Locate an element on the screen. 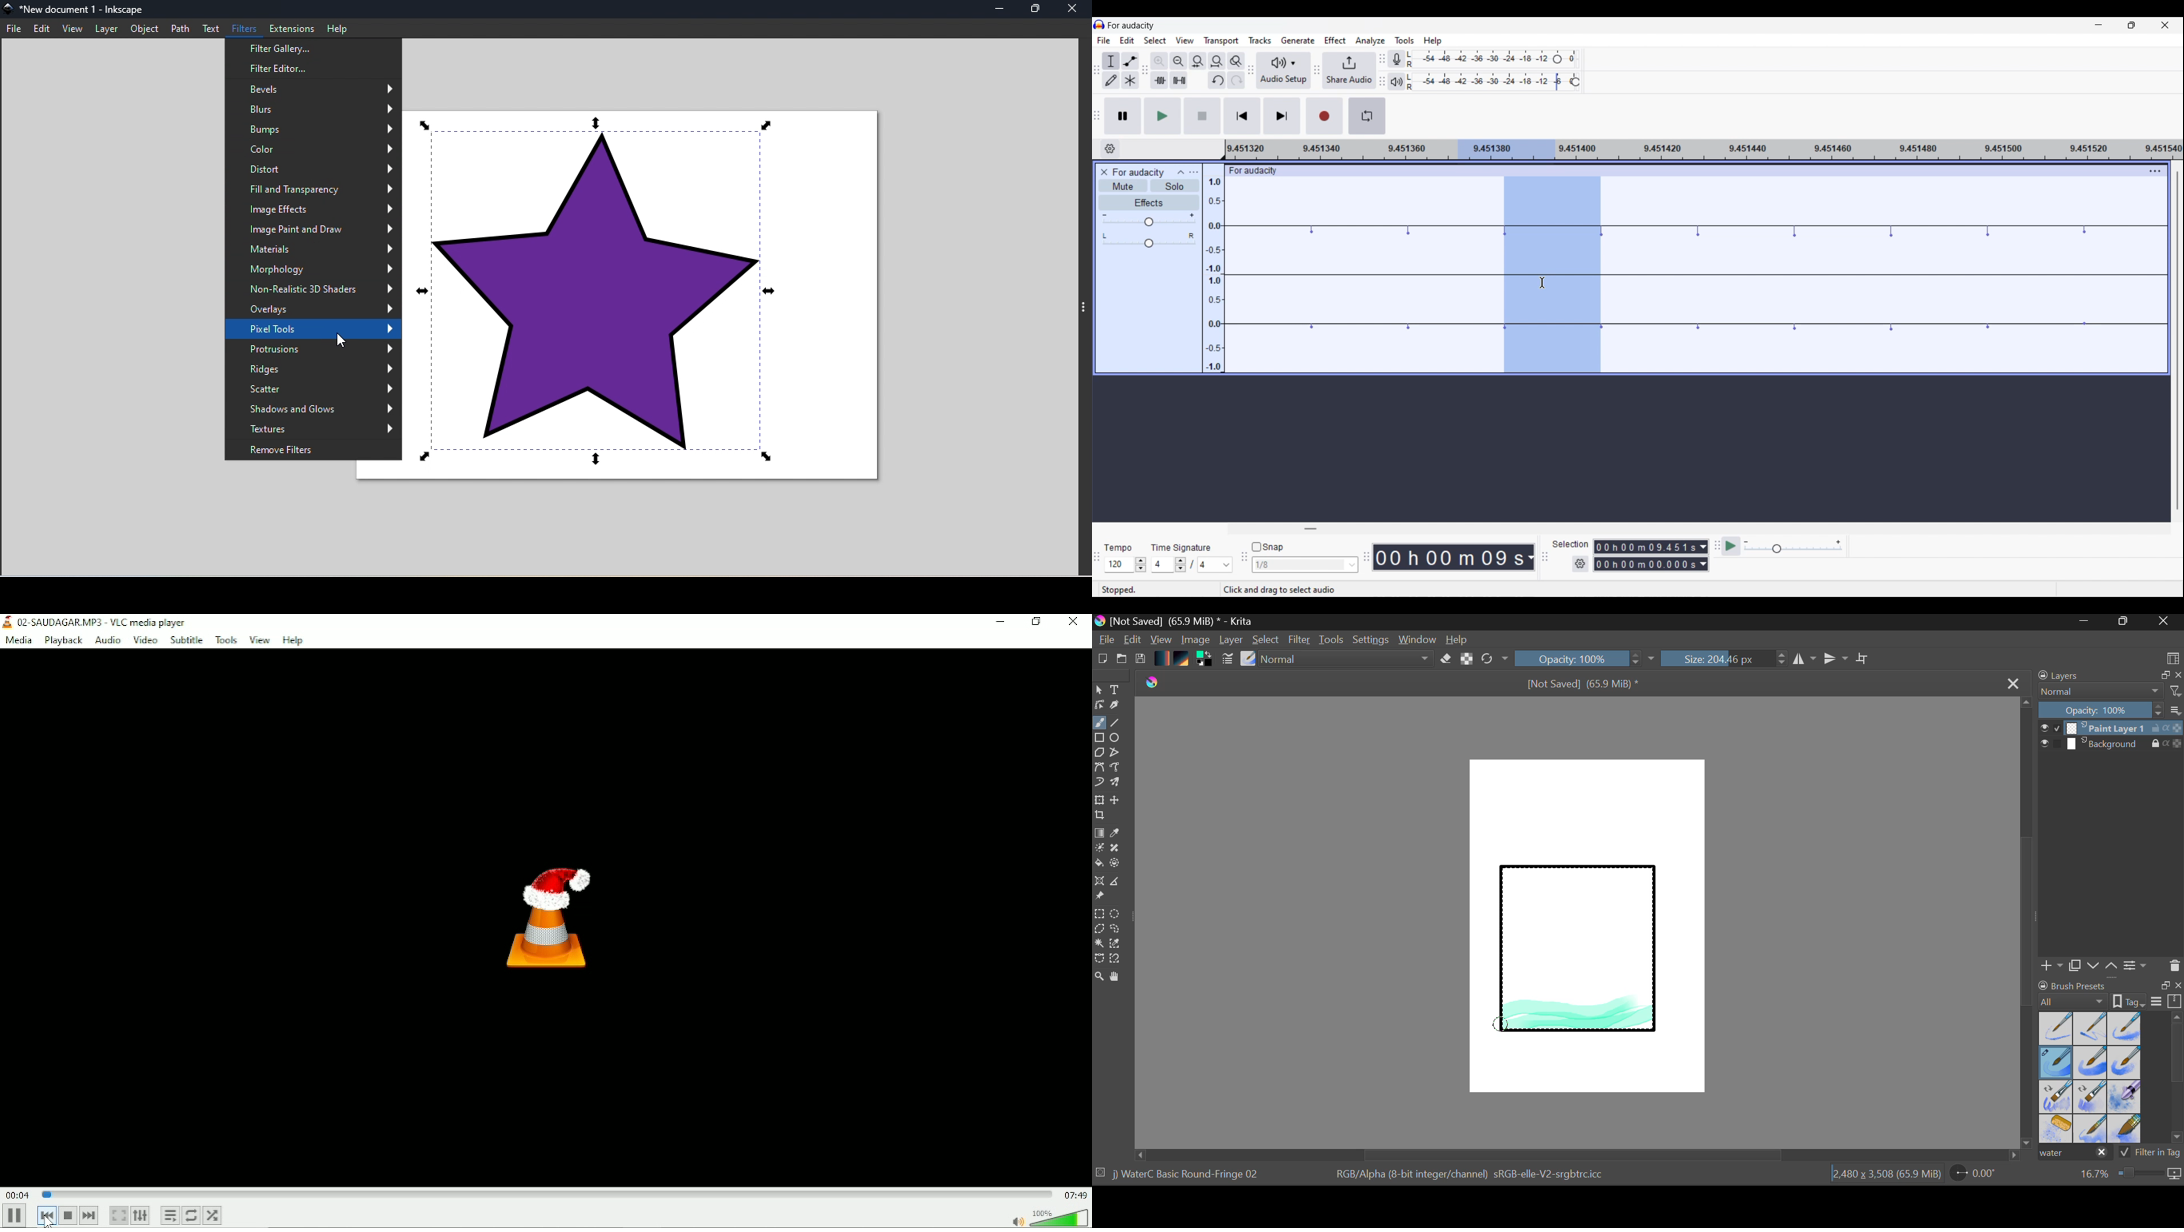 This screenshot has height=1232, width=2184. Scale to measure track intensity is located at coordinates (1214, 268).